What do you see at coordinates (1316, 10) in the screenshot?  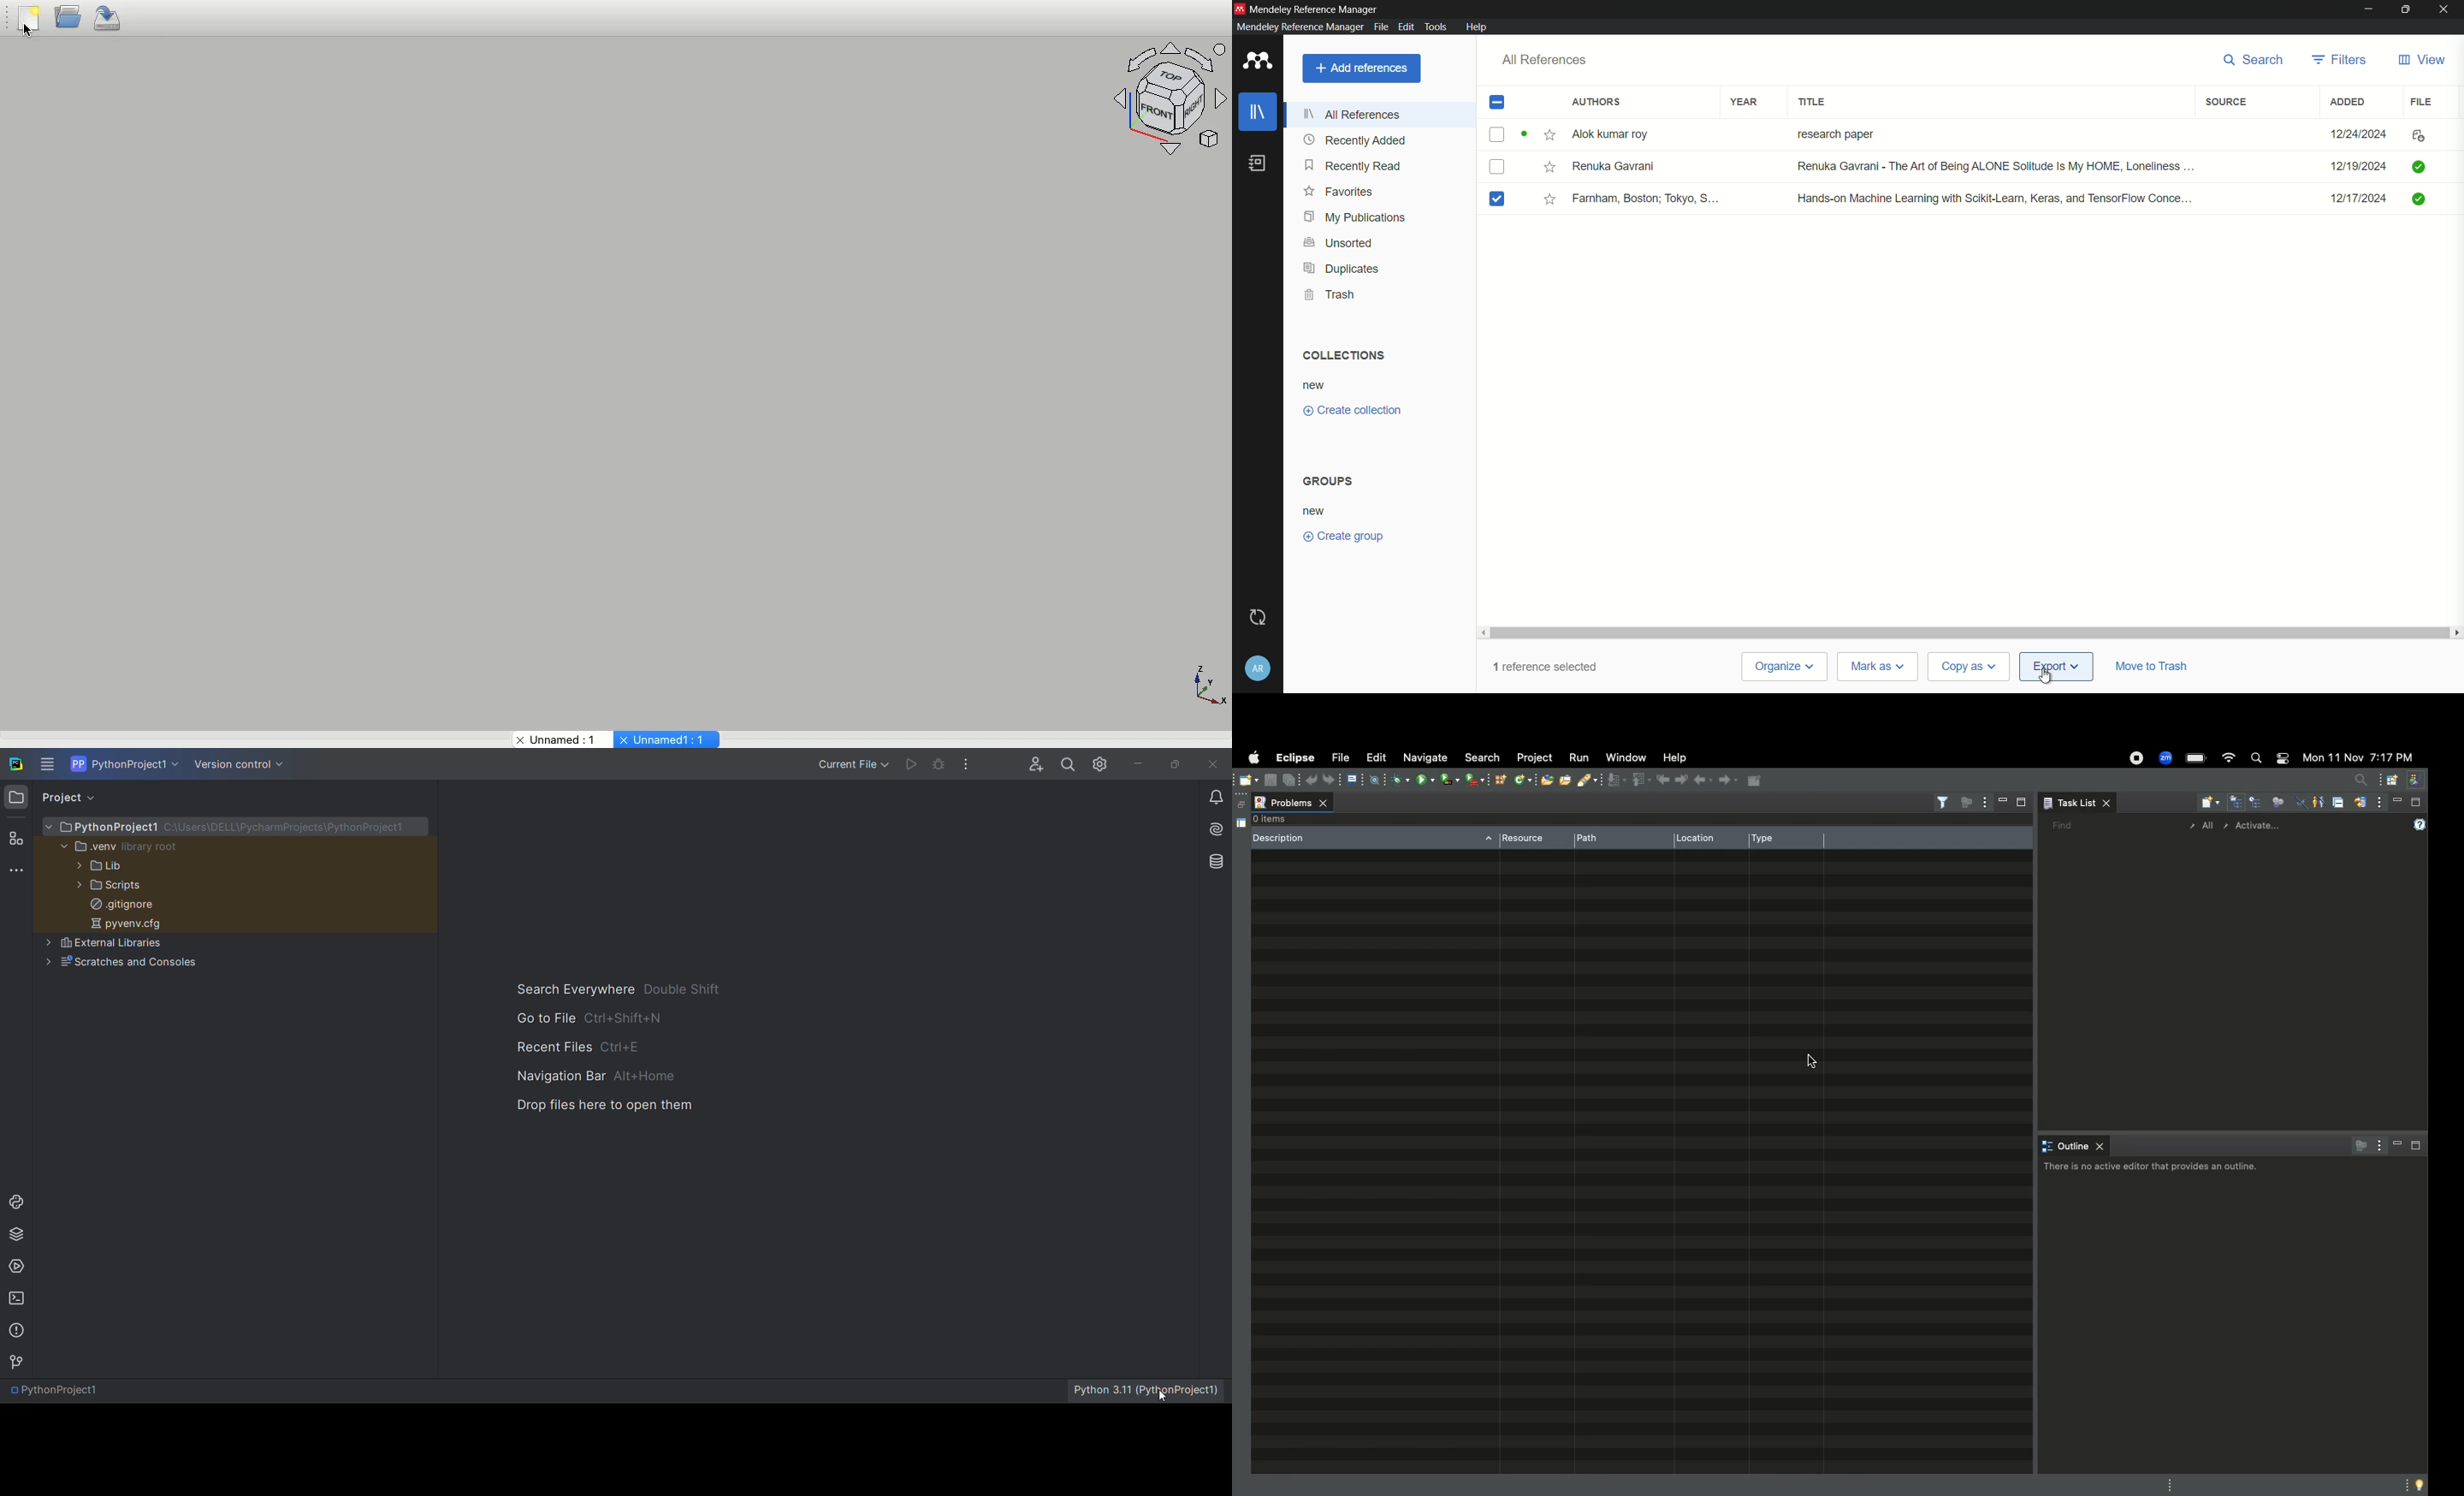 I see `Mendeley Reference Manager` at bounding box center [1316, 10].